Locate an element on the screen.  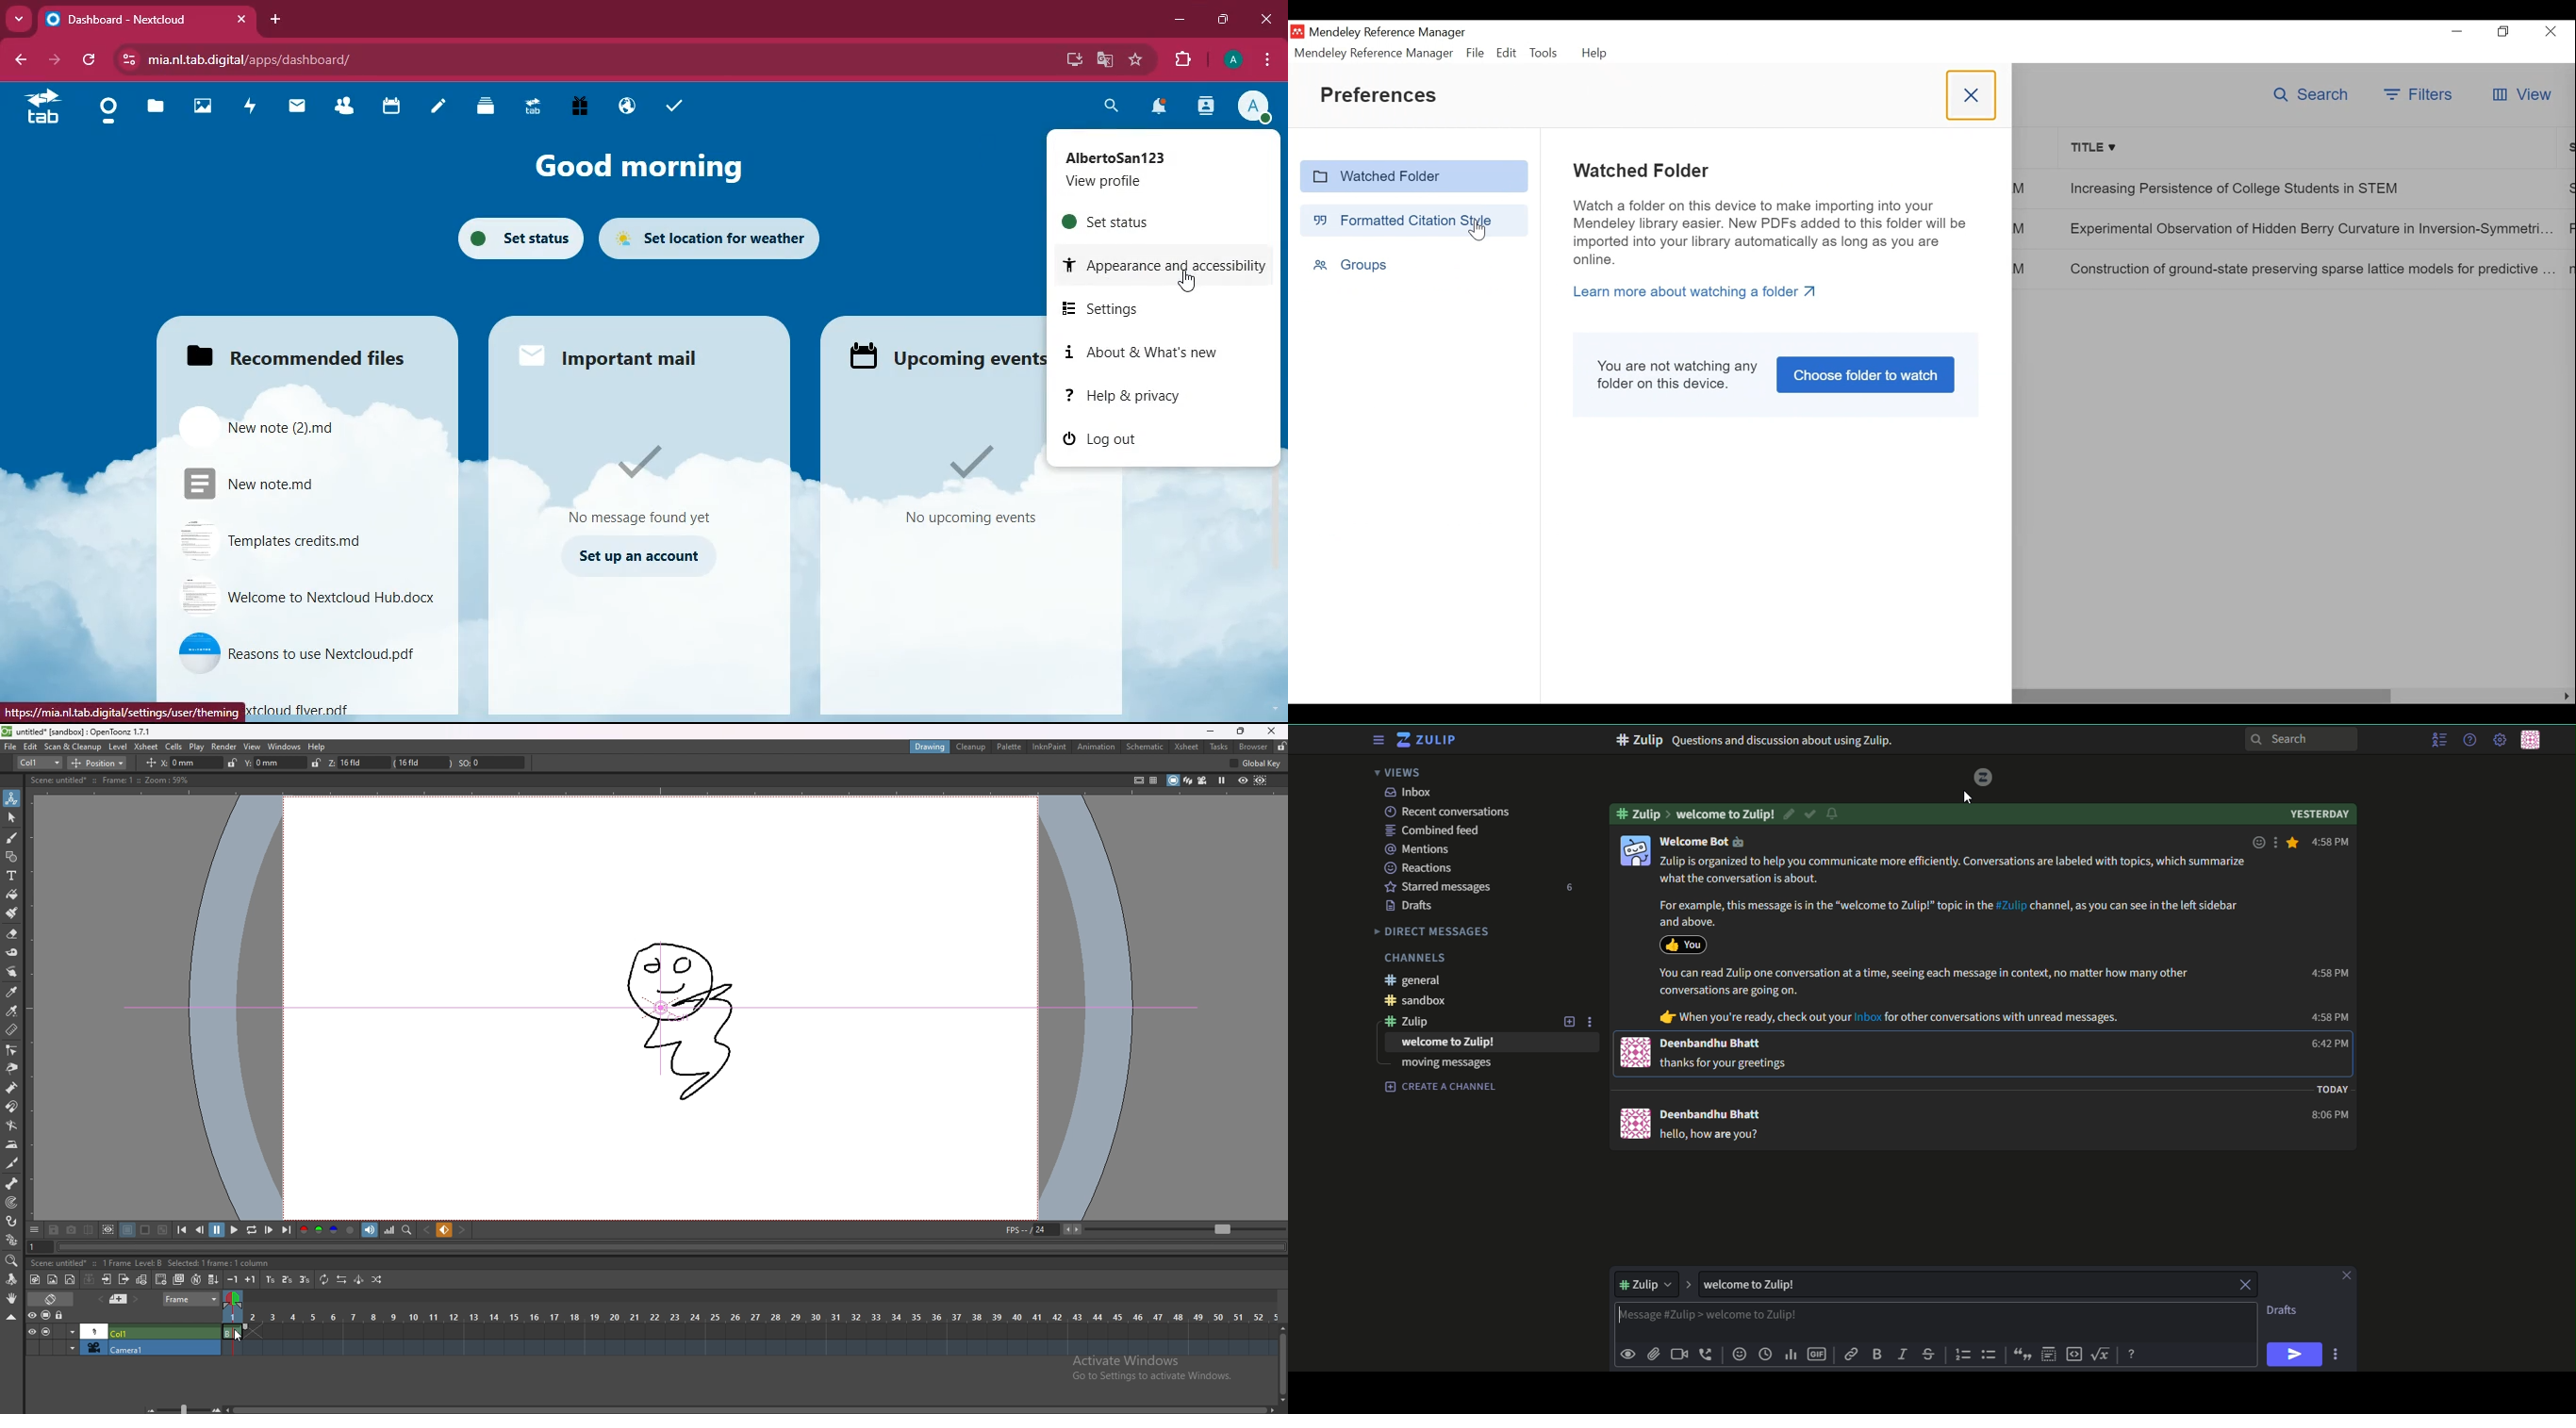
close is located at coordinates (2243, 1286).